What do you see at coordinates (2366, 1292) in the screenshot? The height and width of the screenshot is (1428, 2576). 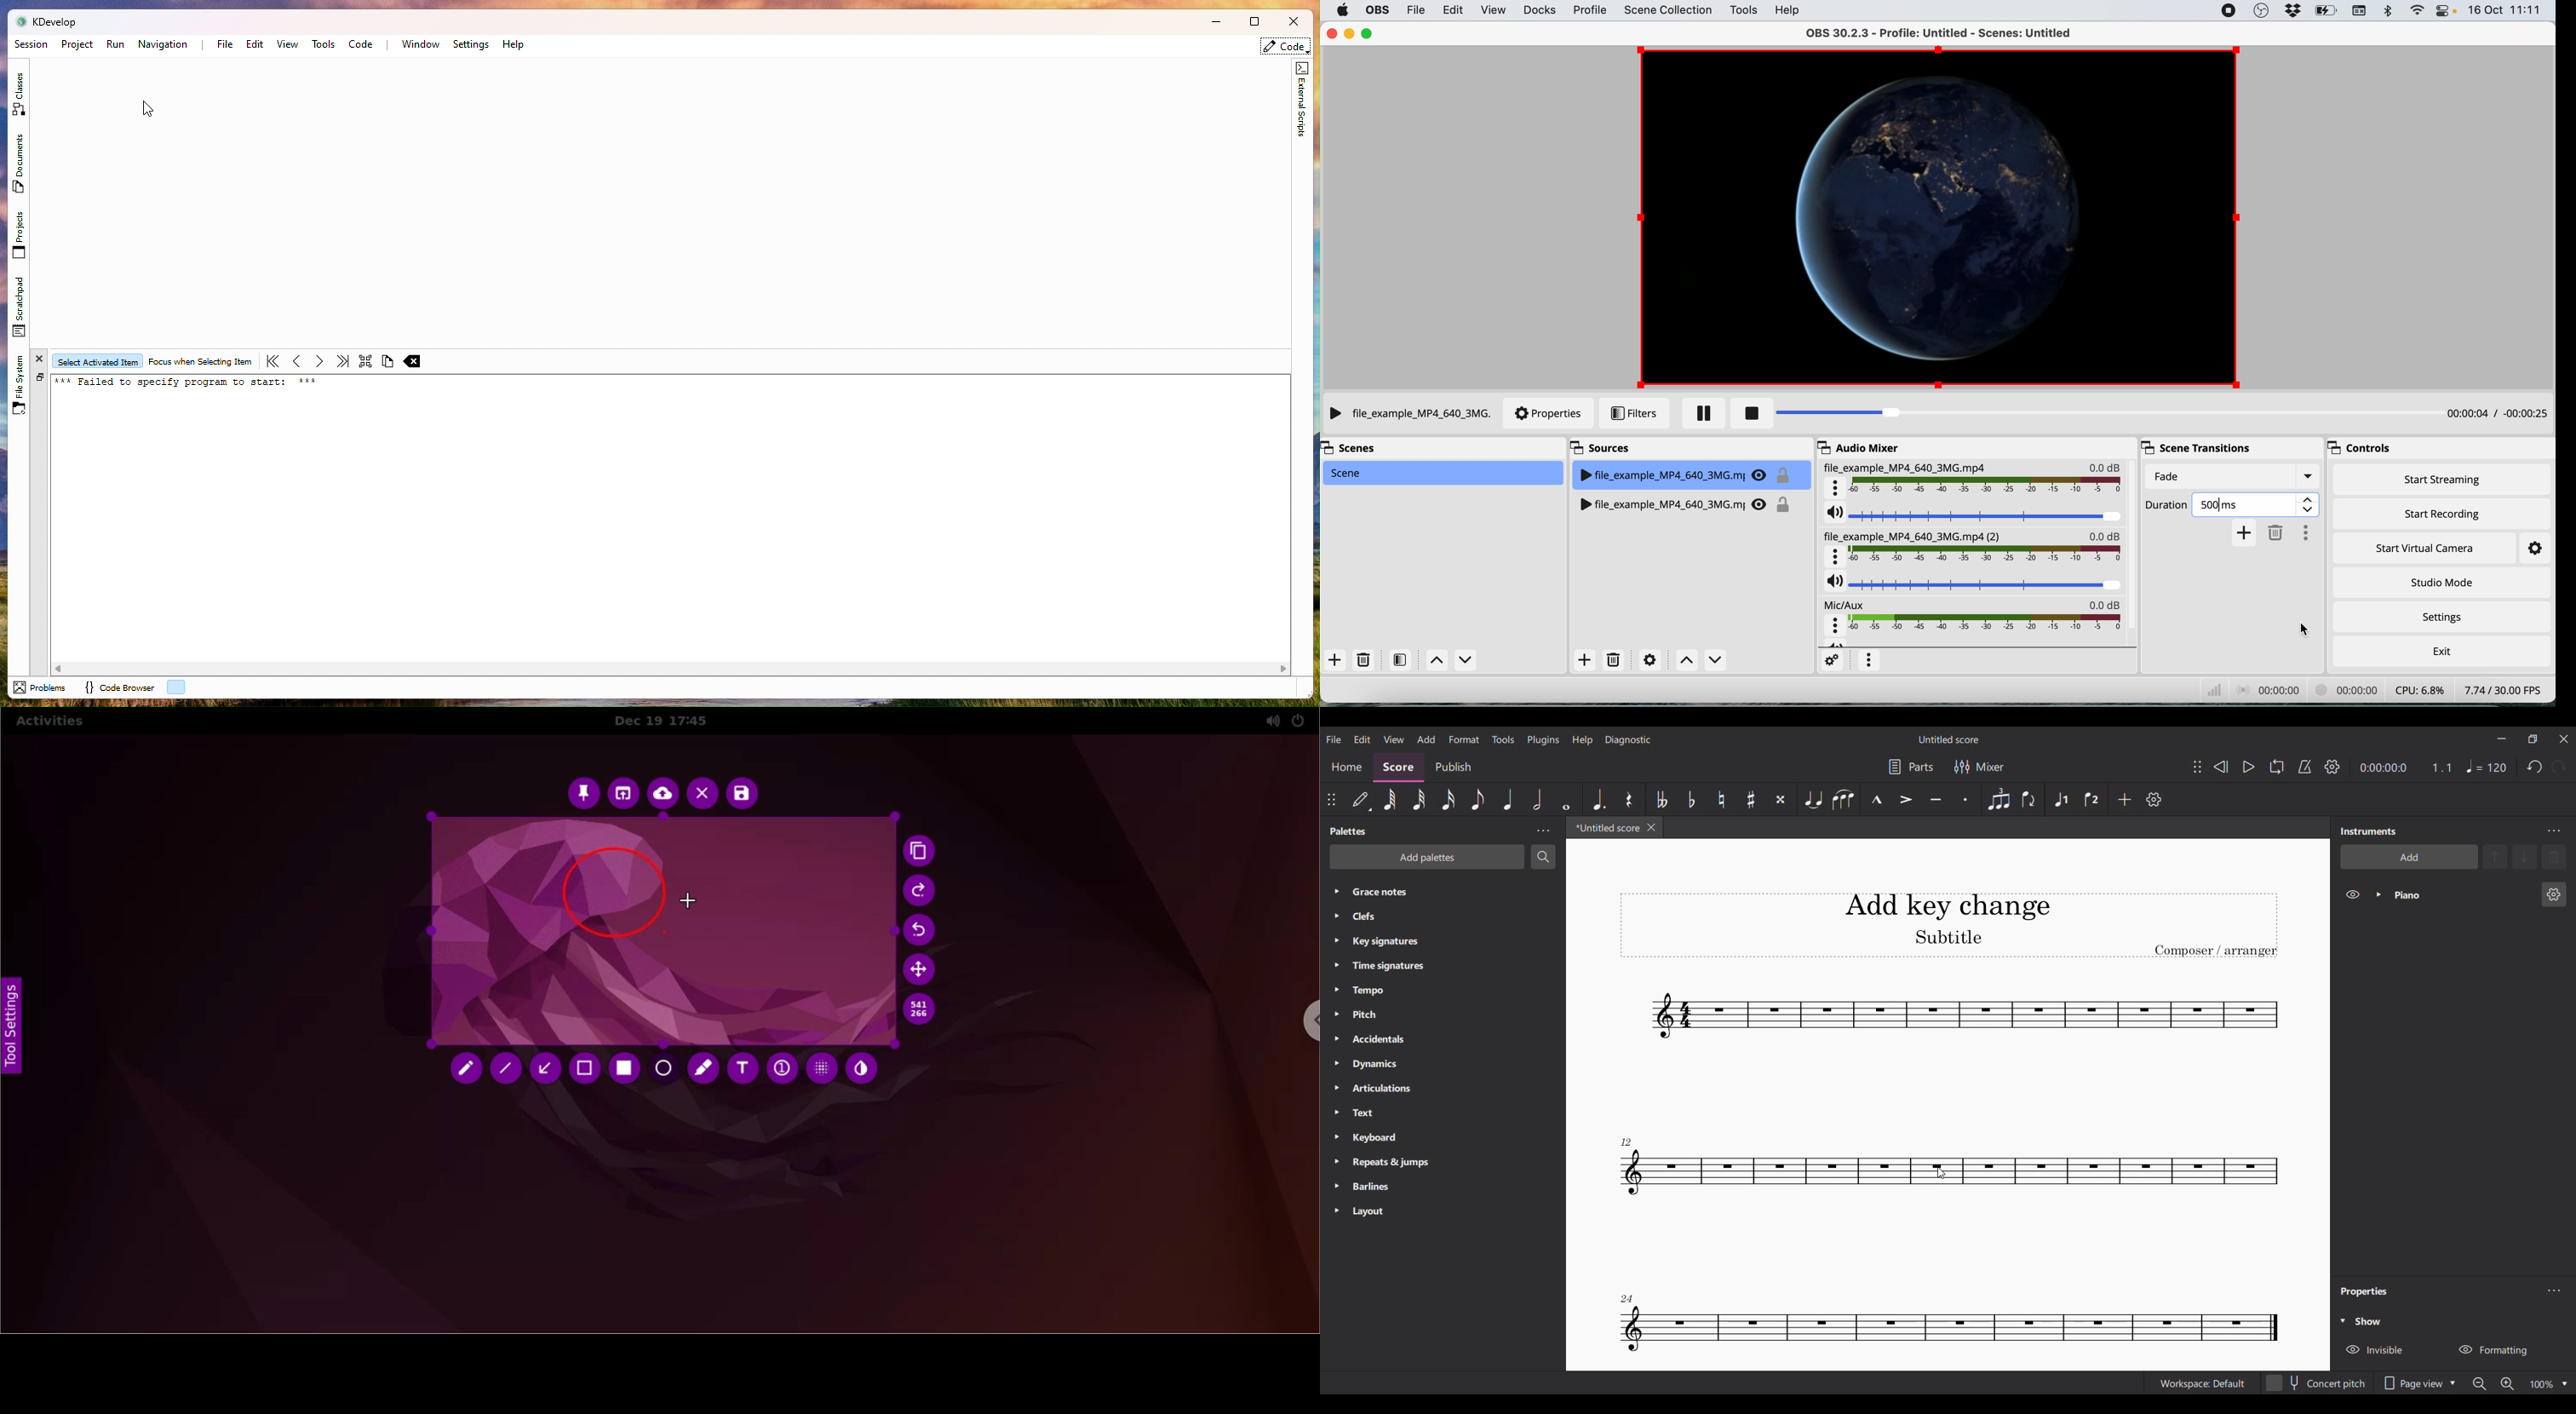 I see `Panel title` at bounding box center [2366, 1292].